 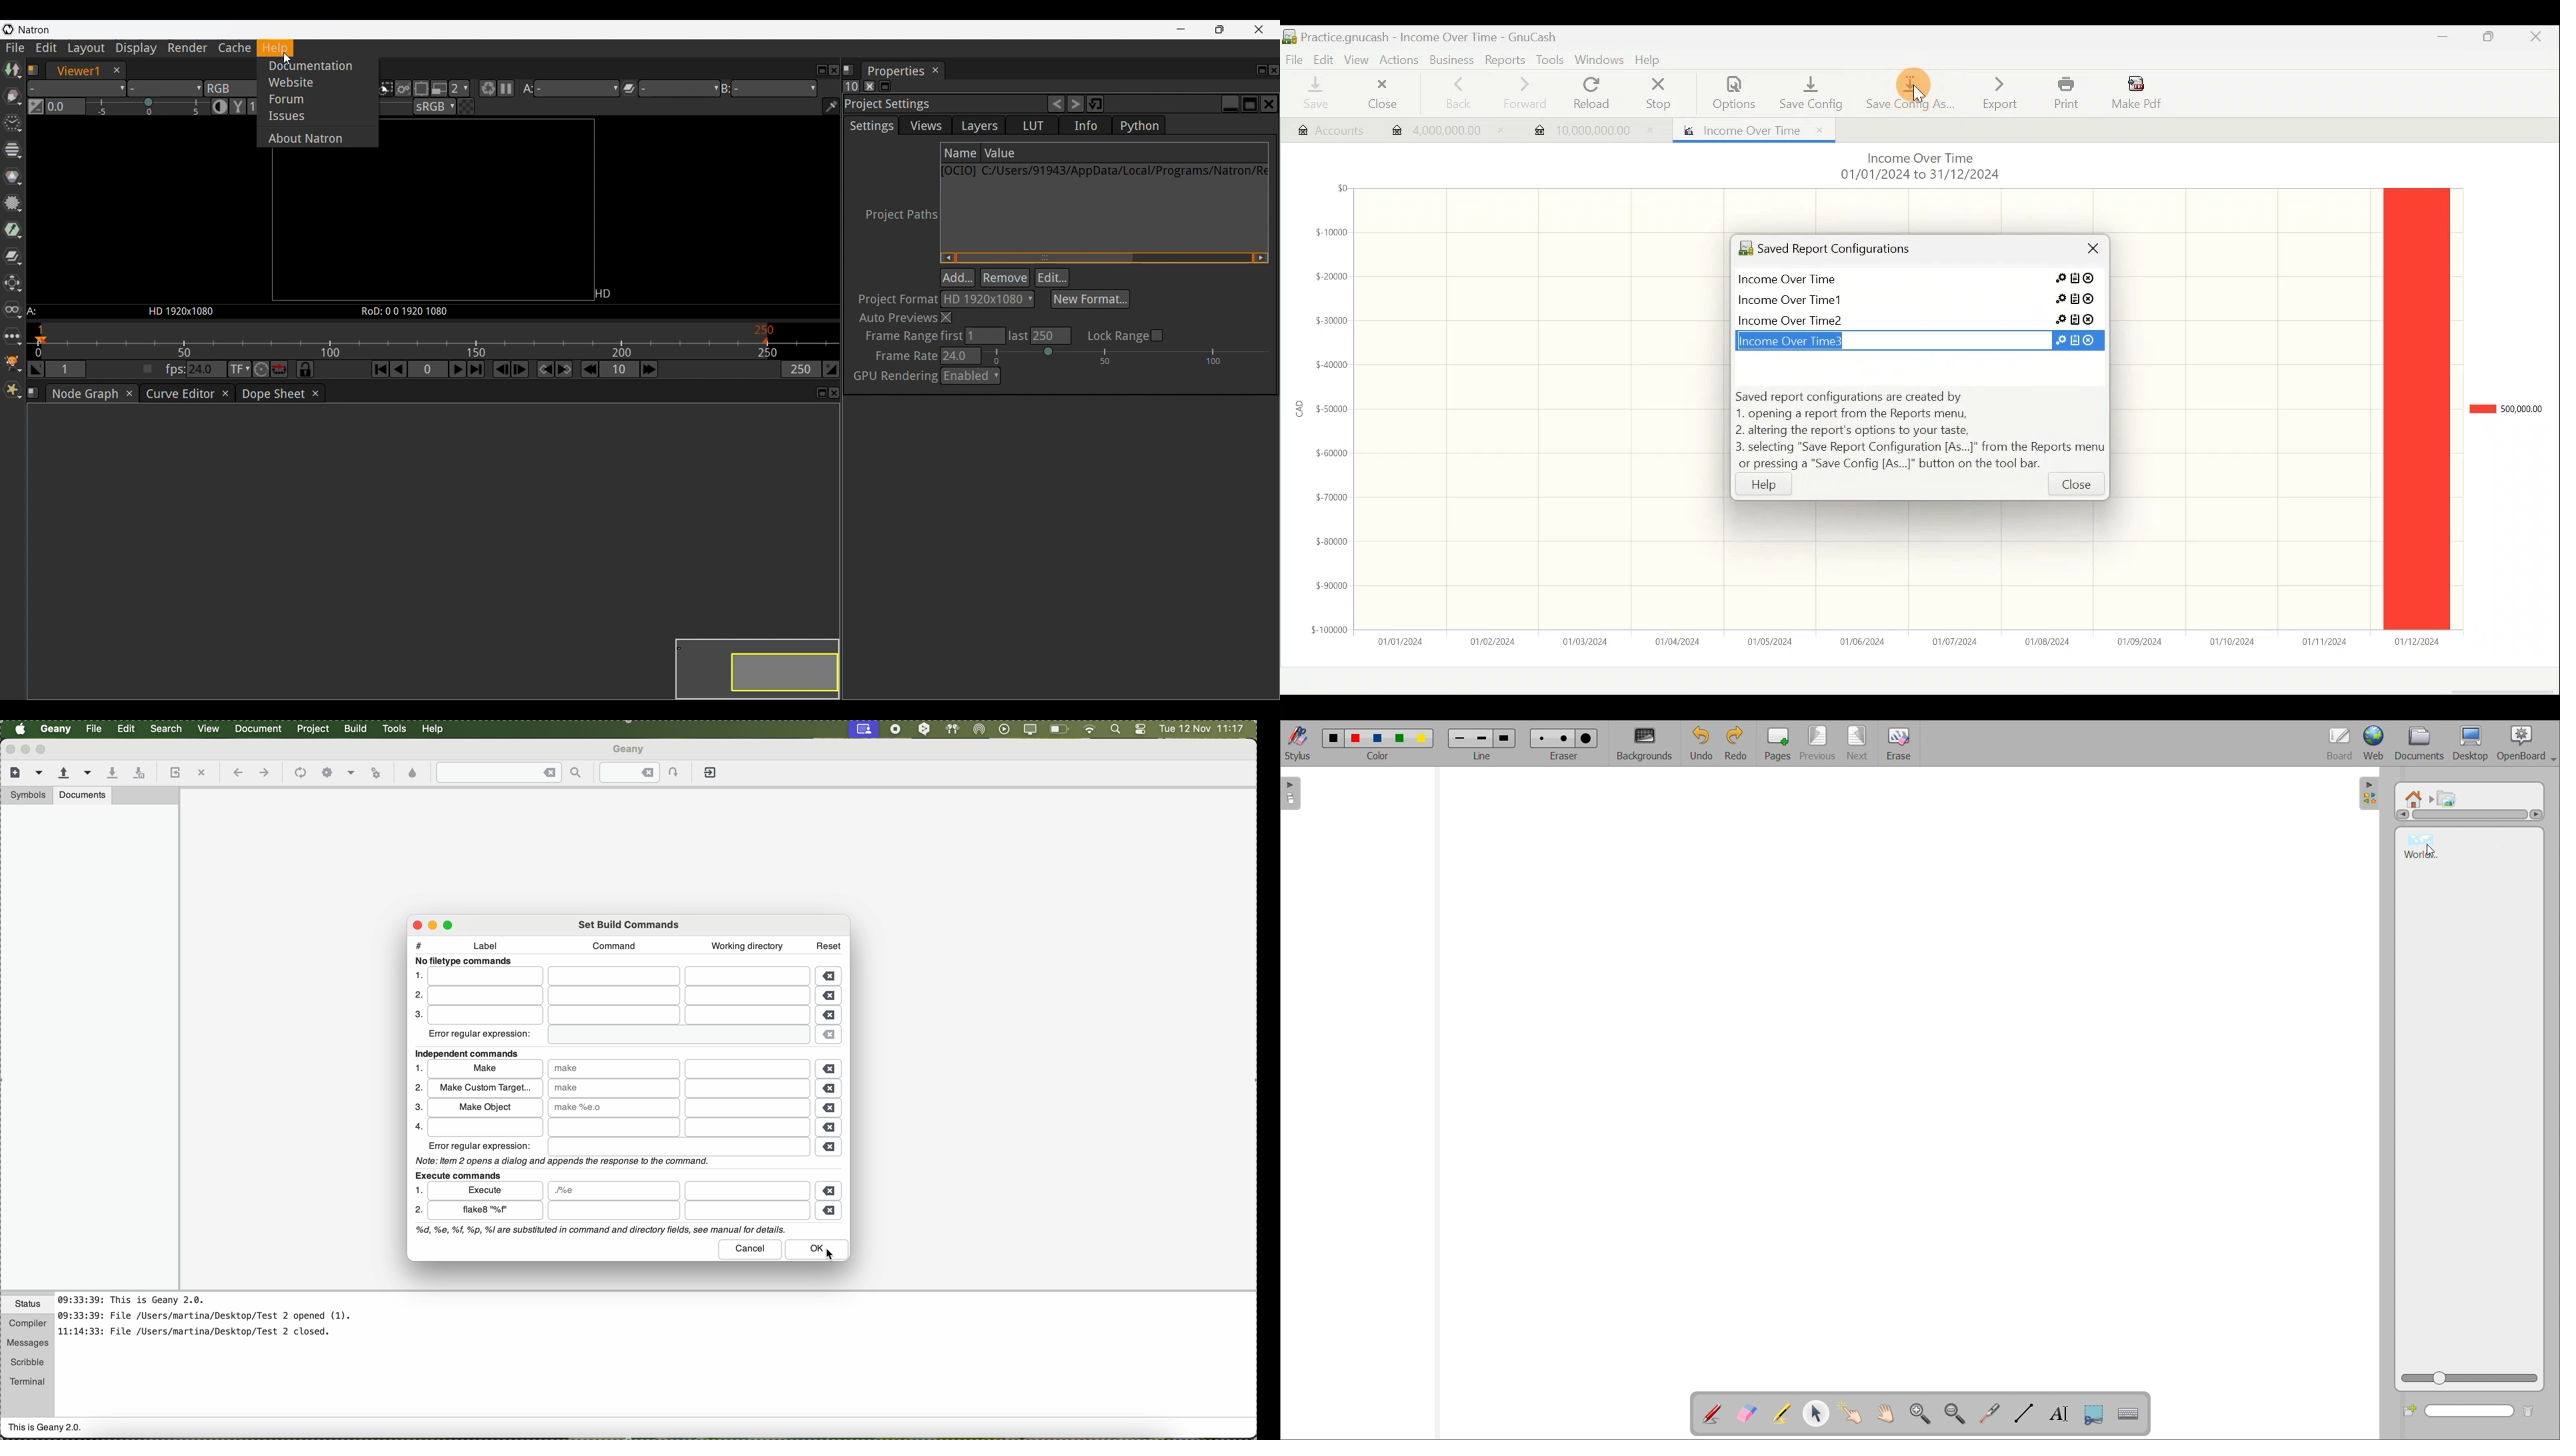 I want to click on File, so click(x=1294, y=58).